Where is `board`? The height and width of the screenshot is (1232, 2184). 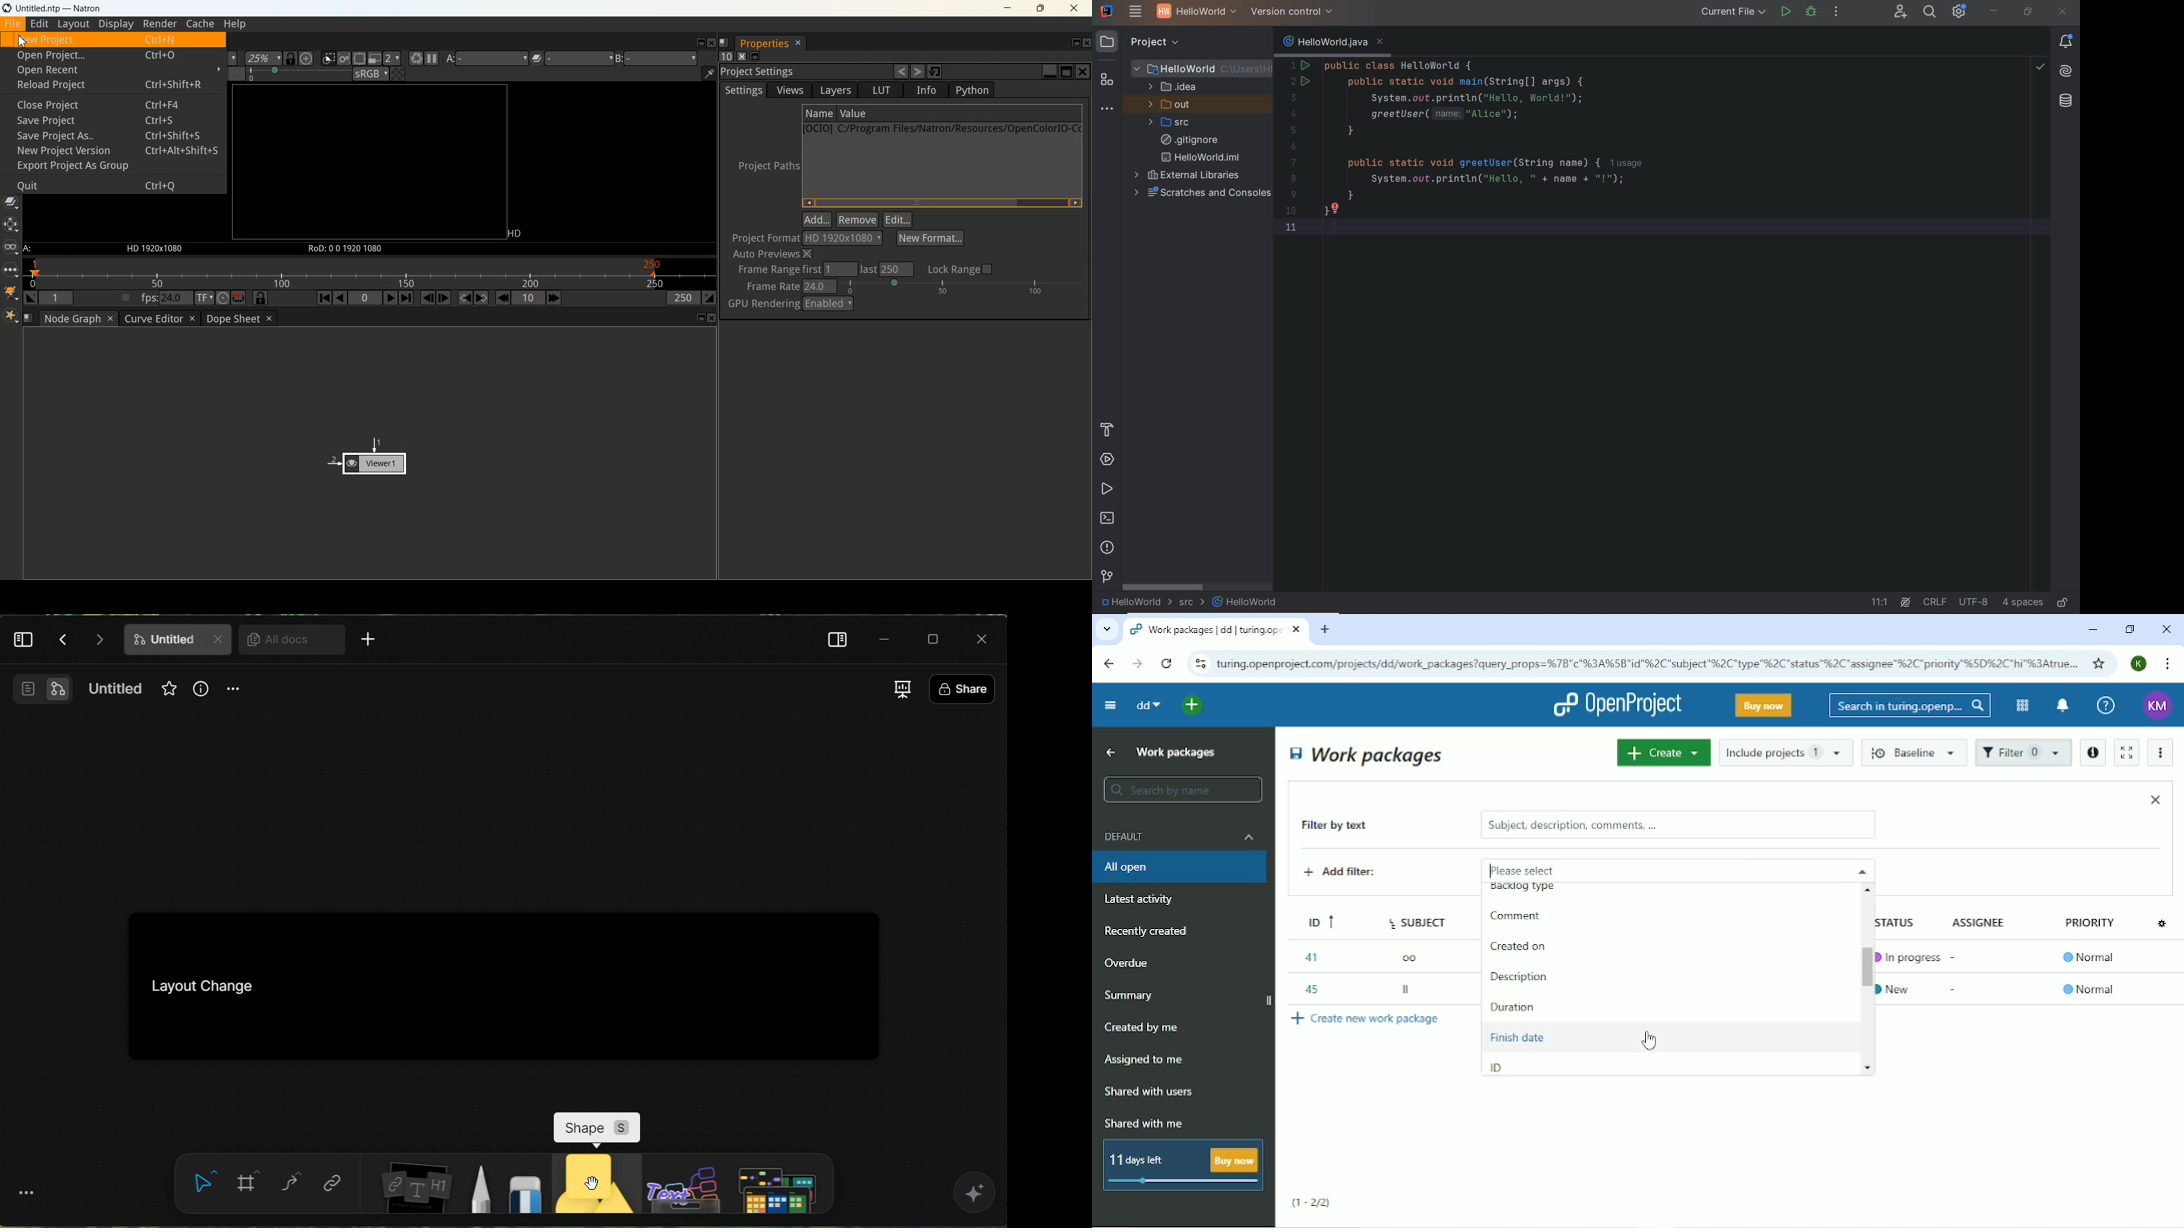
board is located at coordinates (415, 1184).